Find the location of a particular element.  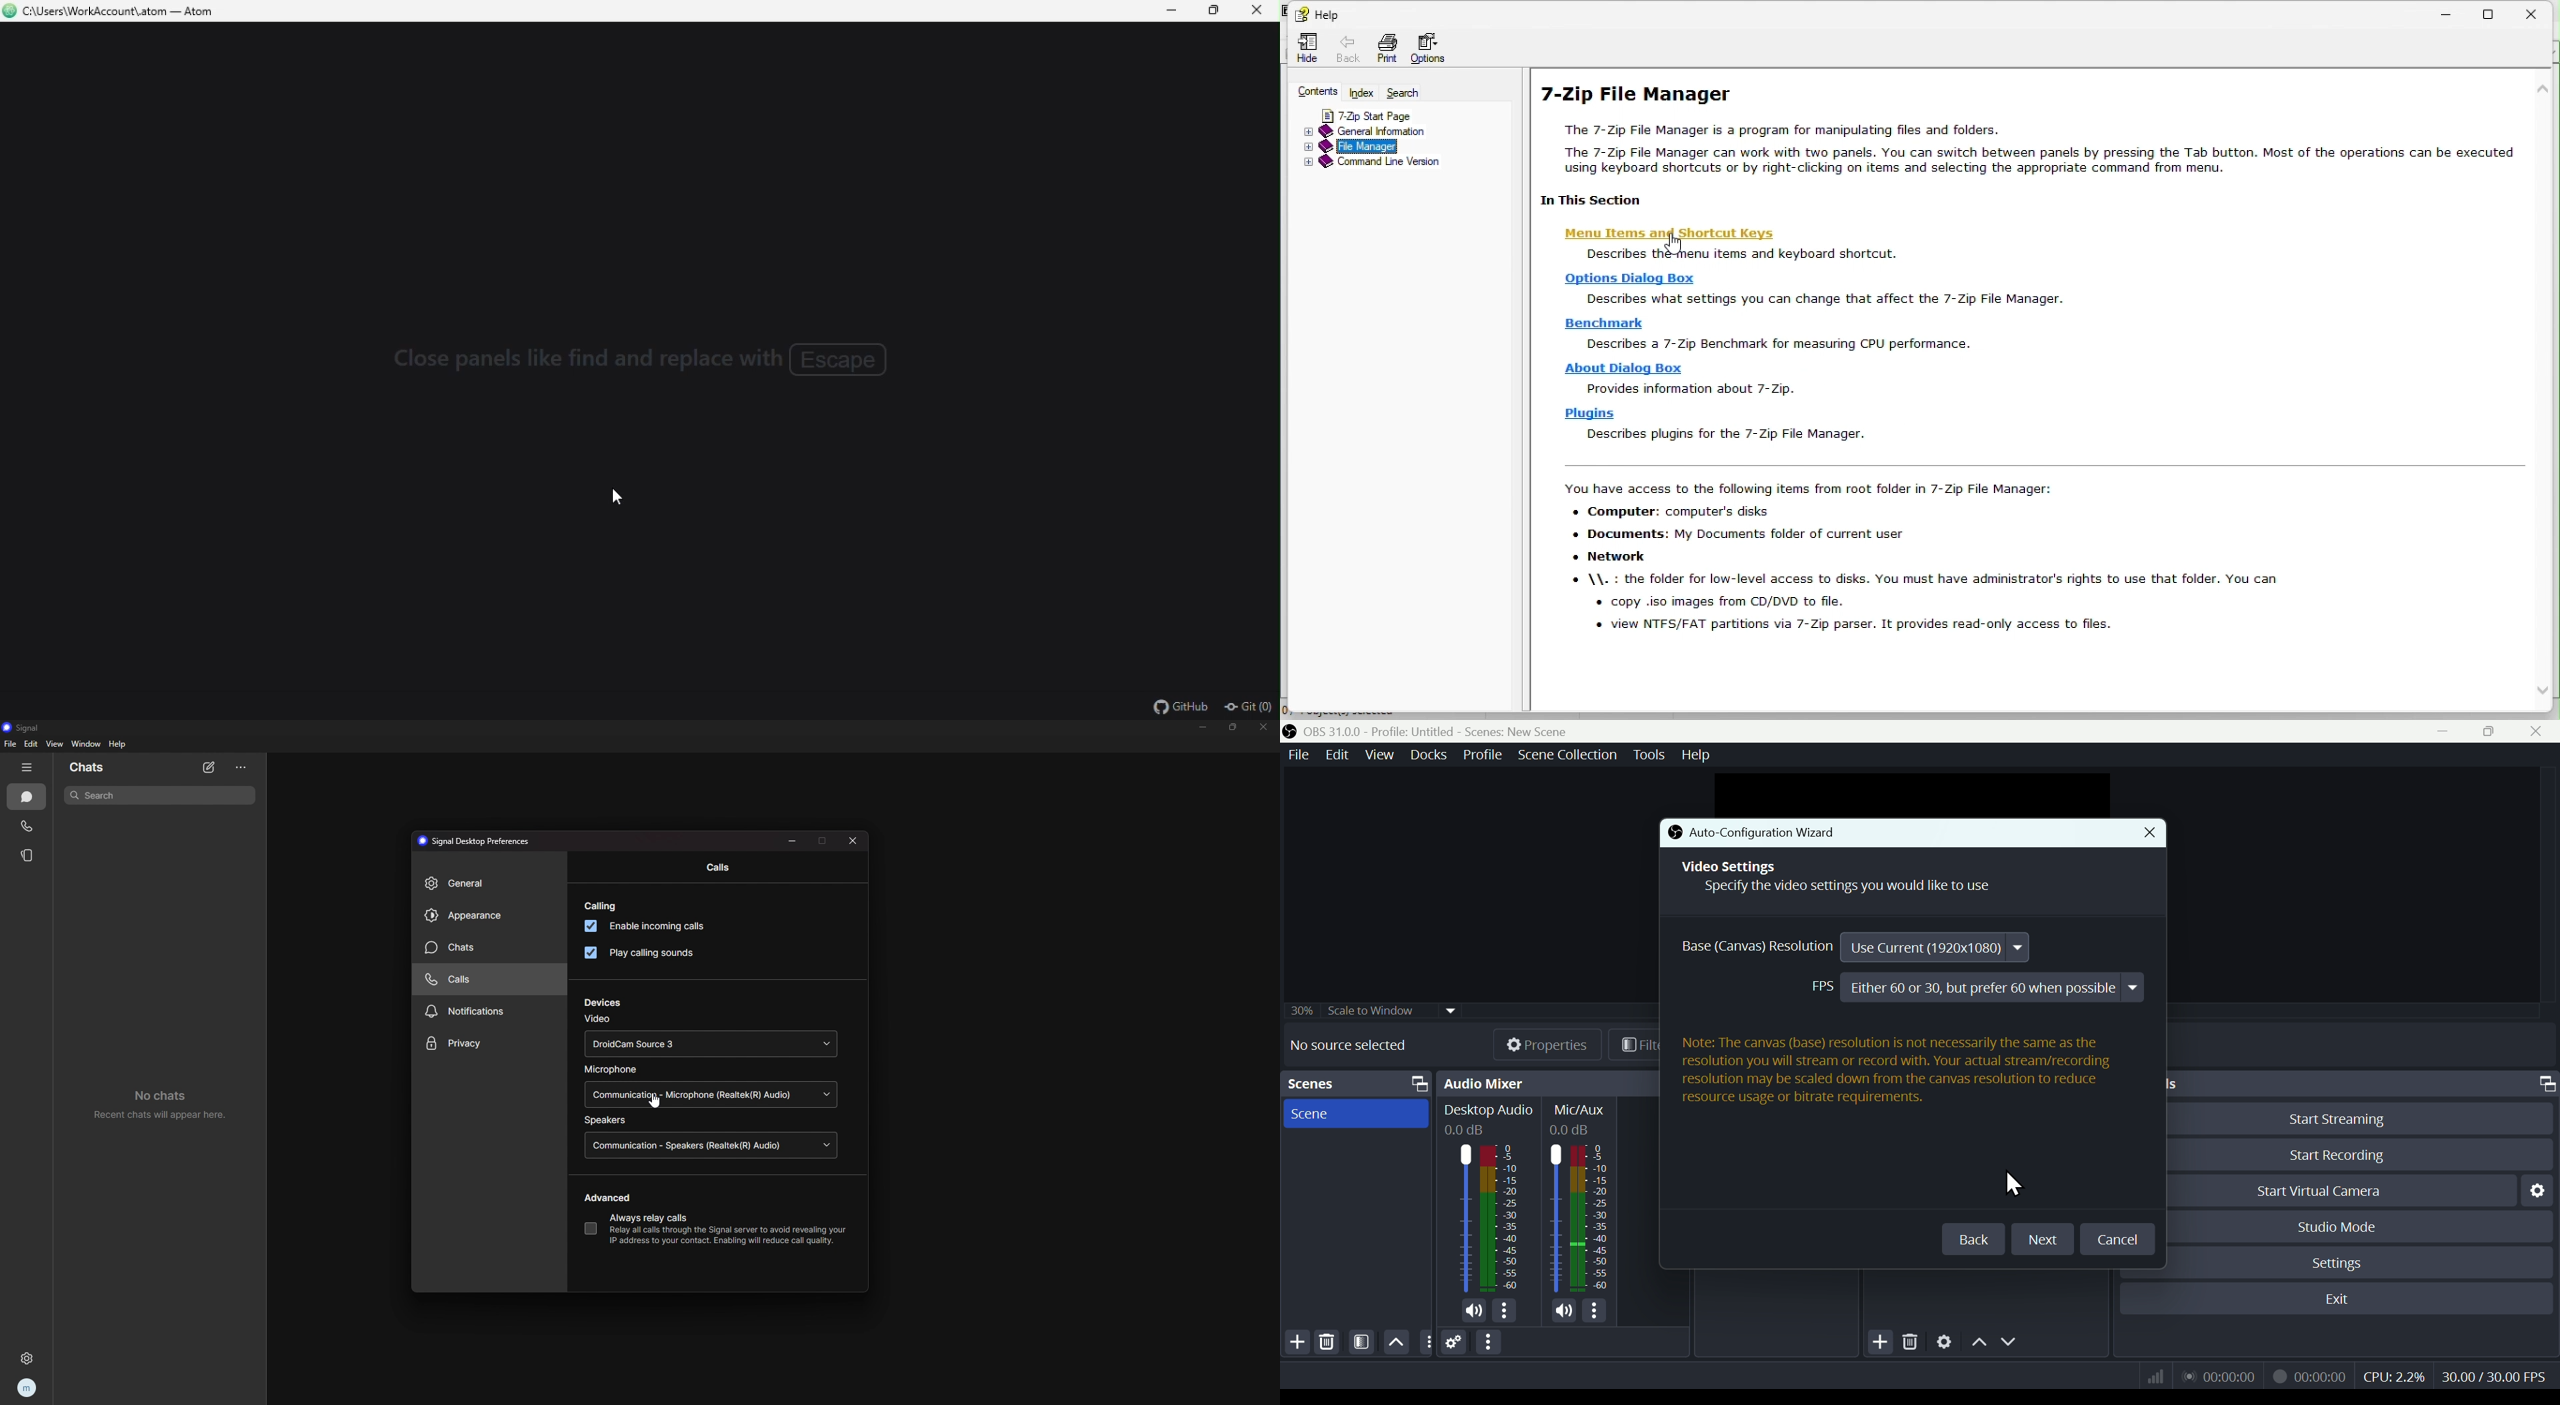

Options is located at coordinates (1433, 50).